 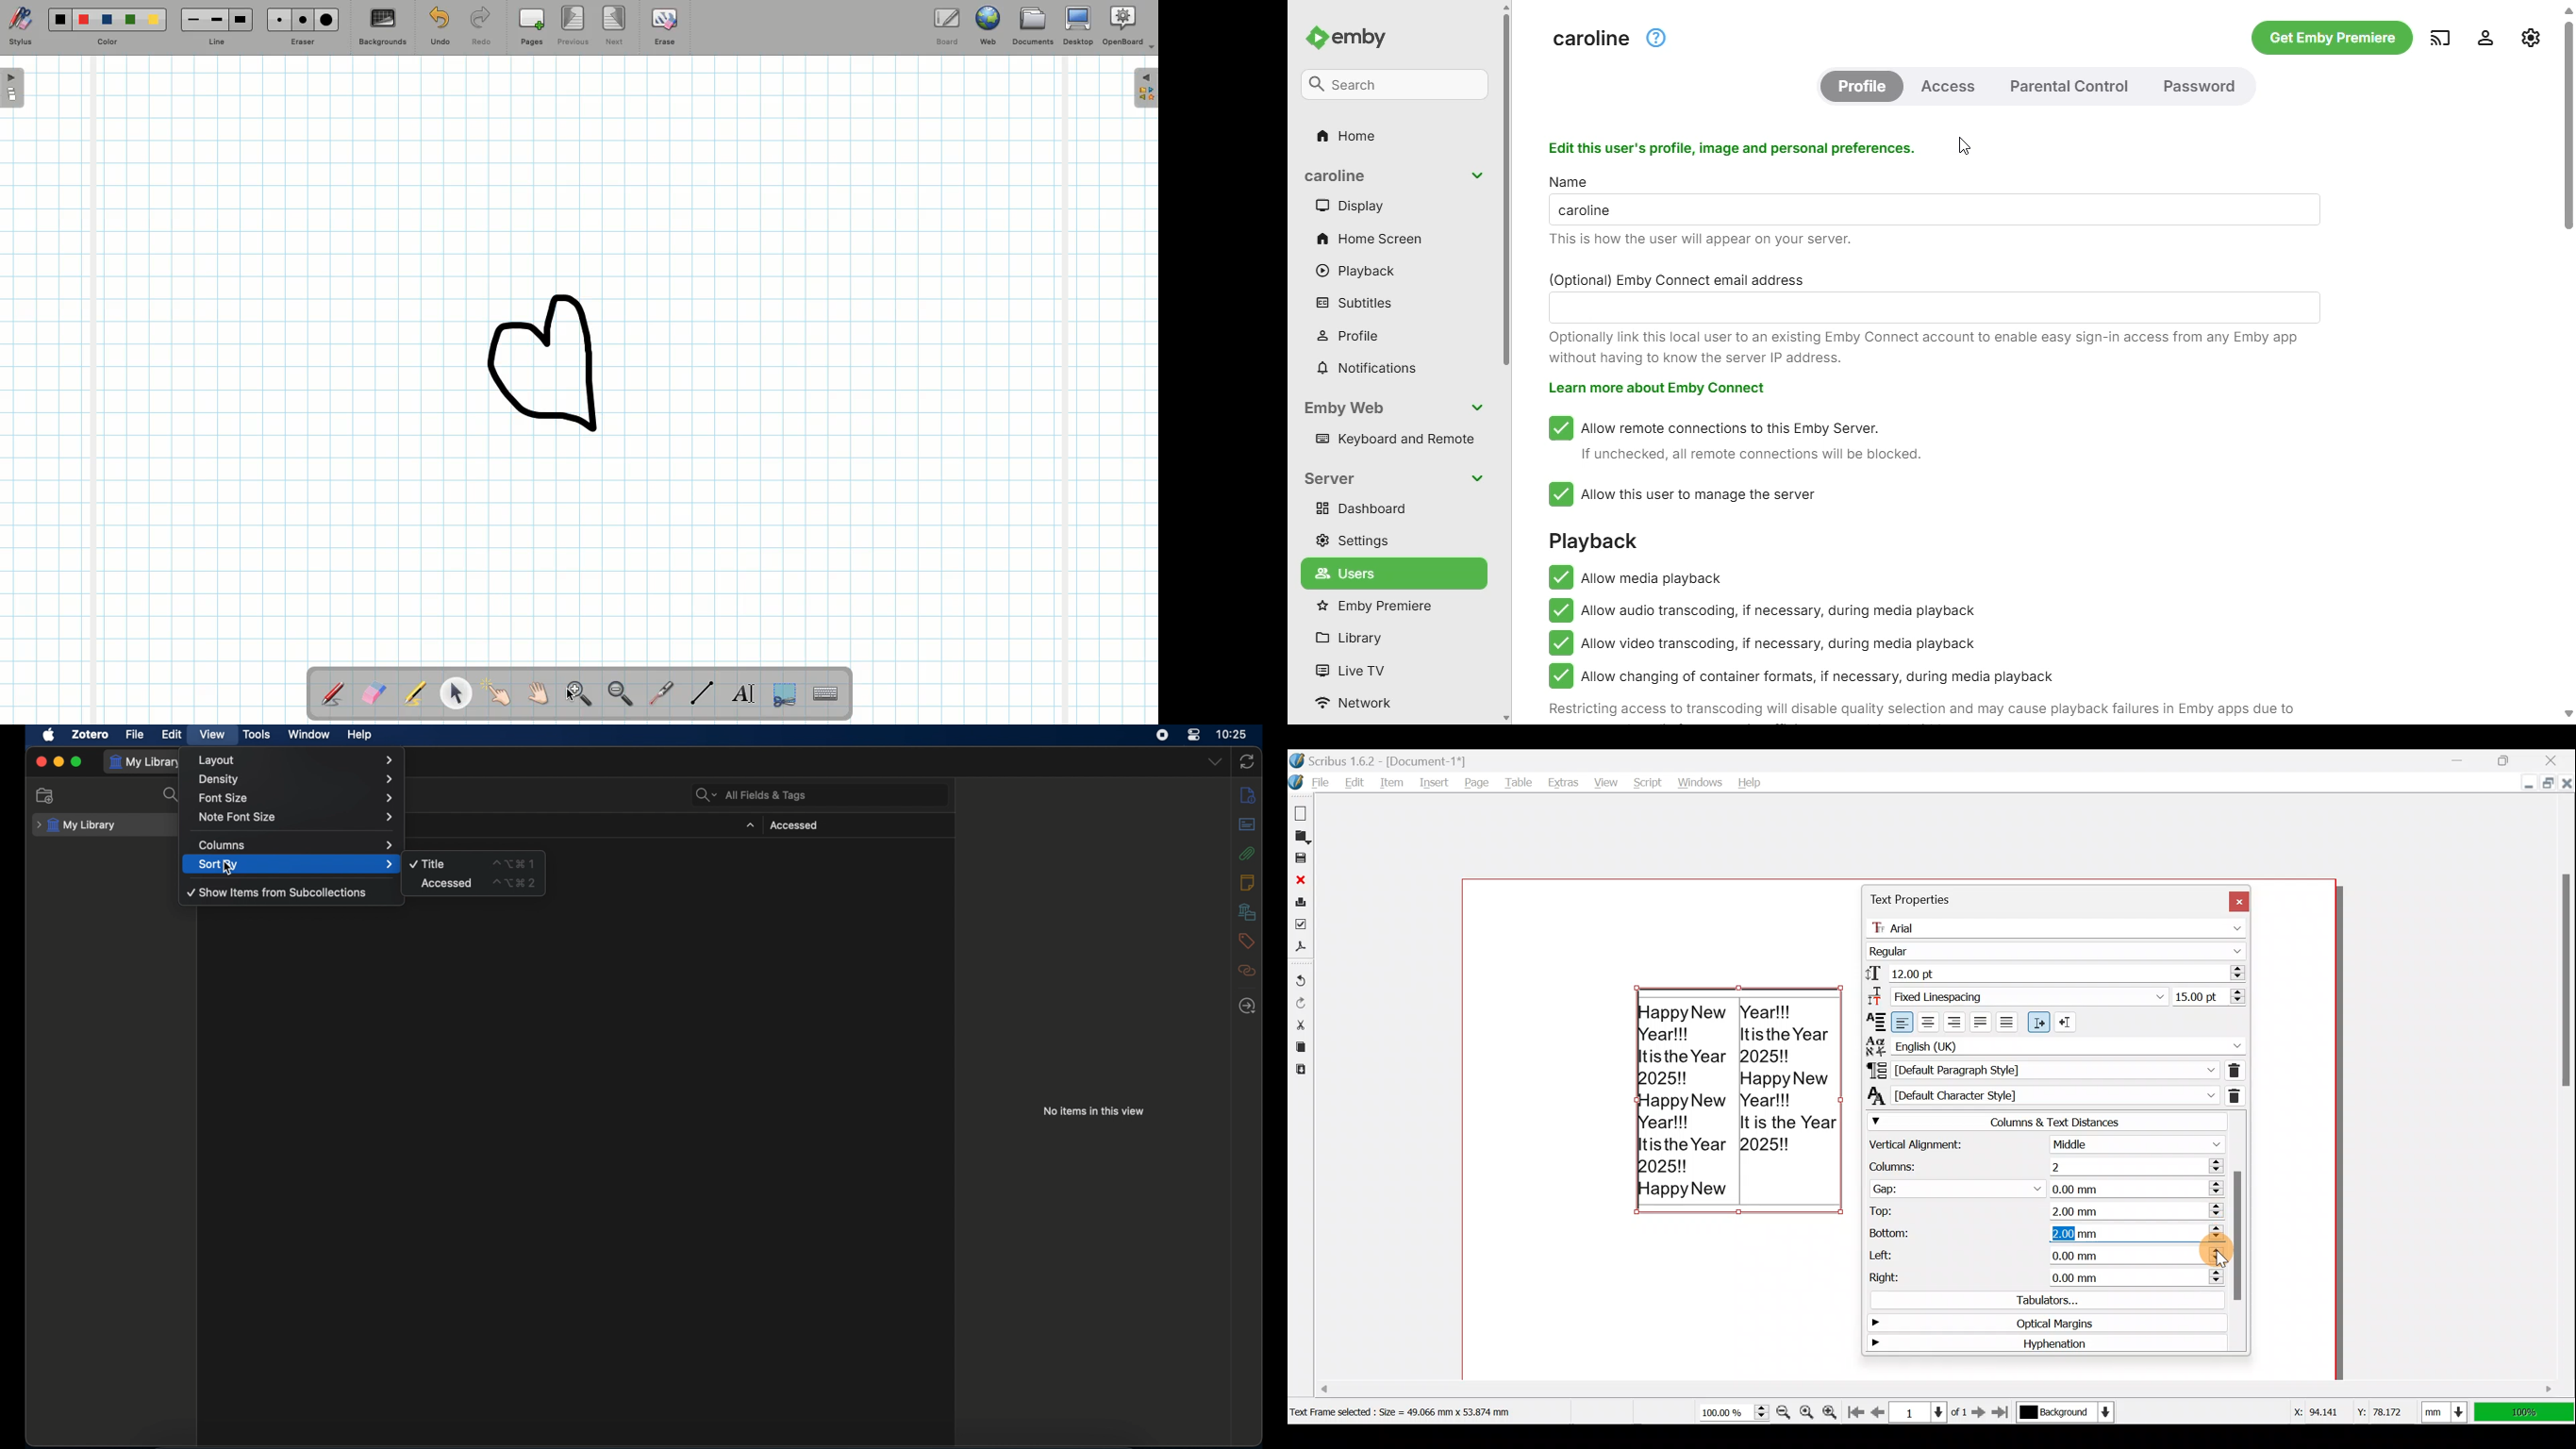 What do you see at coordinates (257, 735) in the screenshot?
I see `tools` at bounding box center [257, 735].